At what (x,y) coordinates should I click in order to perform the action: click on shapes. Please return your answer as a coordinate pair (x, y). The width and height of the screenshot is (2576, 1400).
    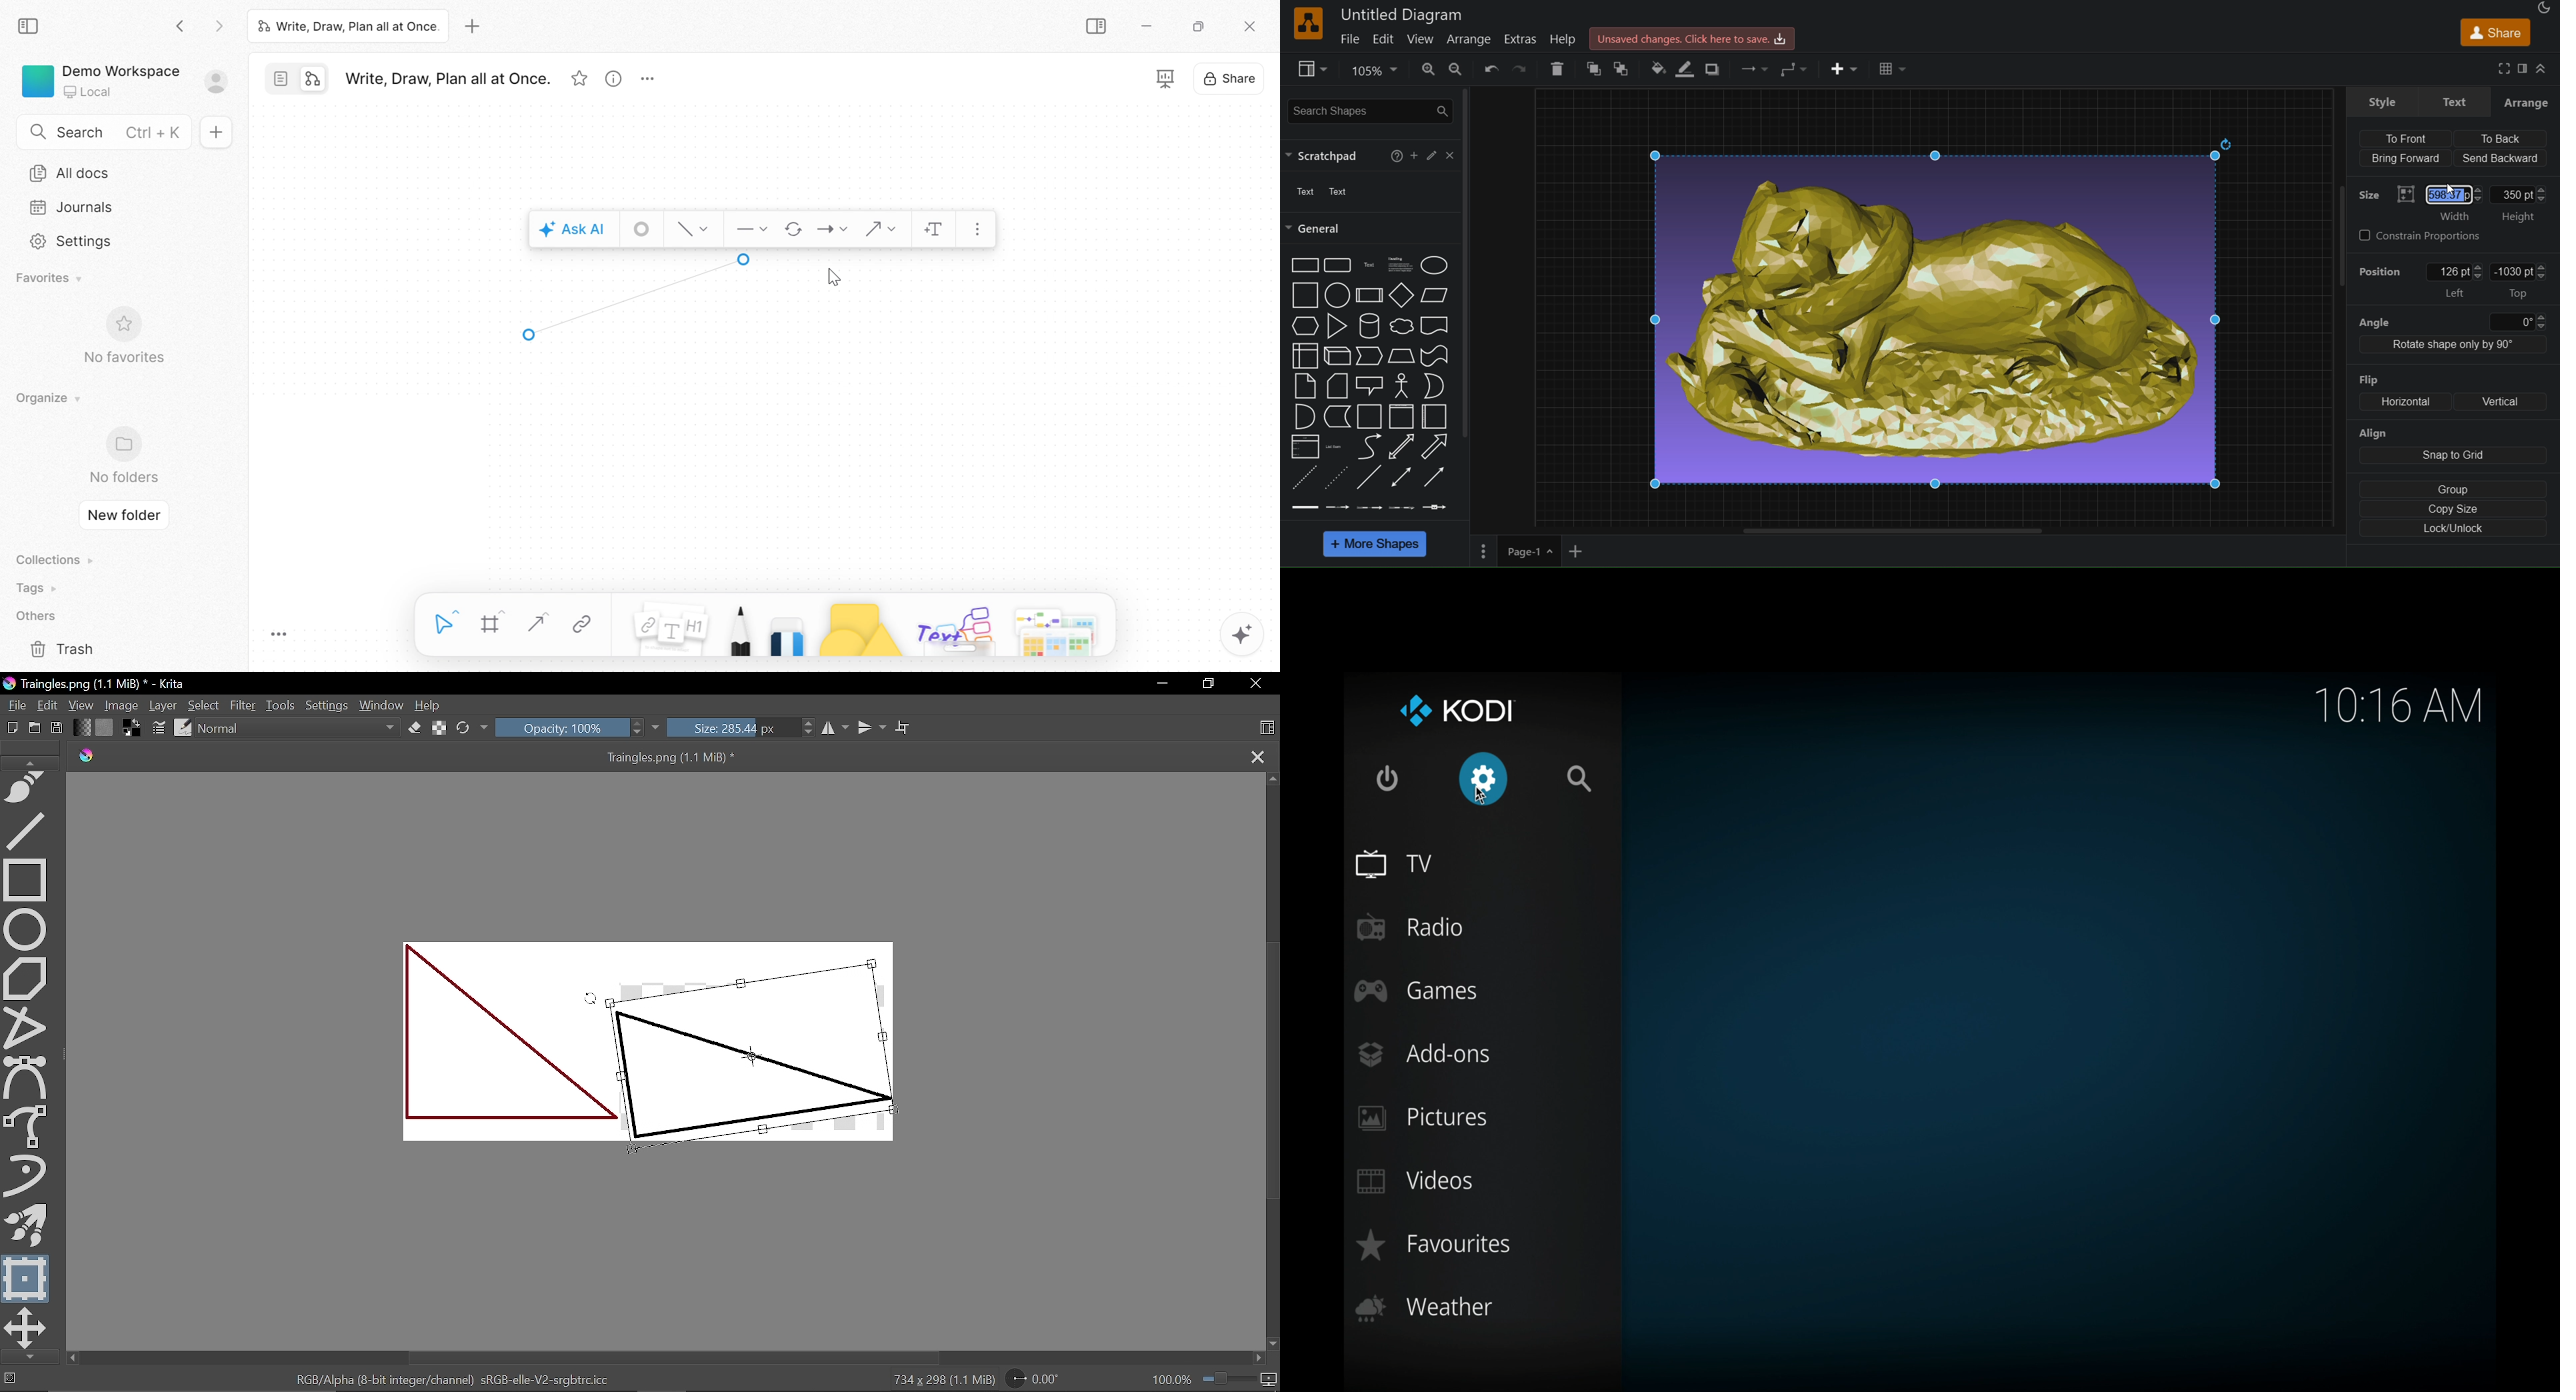
    Looking at the image, I should click on (1369, 385).